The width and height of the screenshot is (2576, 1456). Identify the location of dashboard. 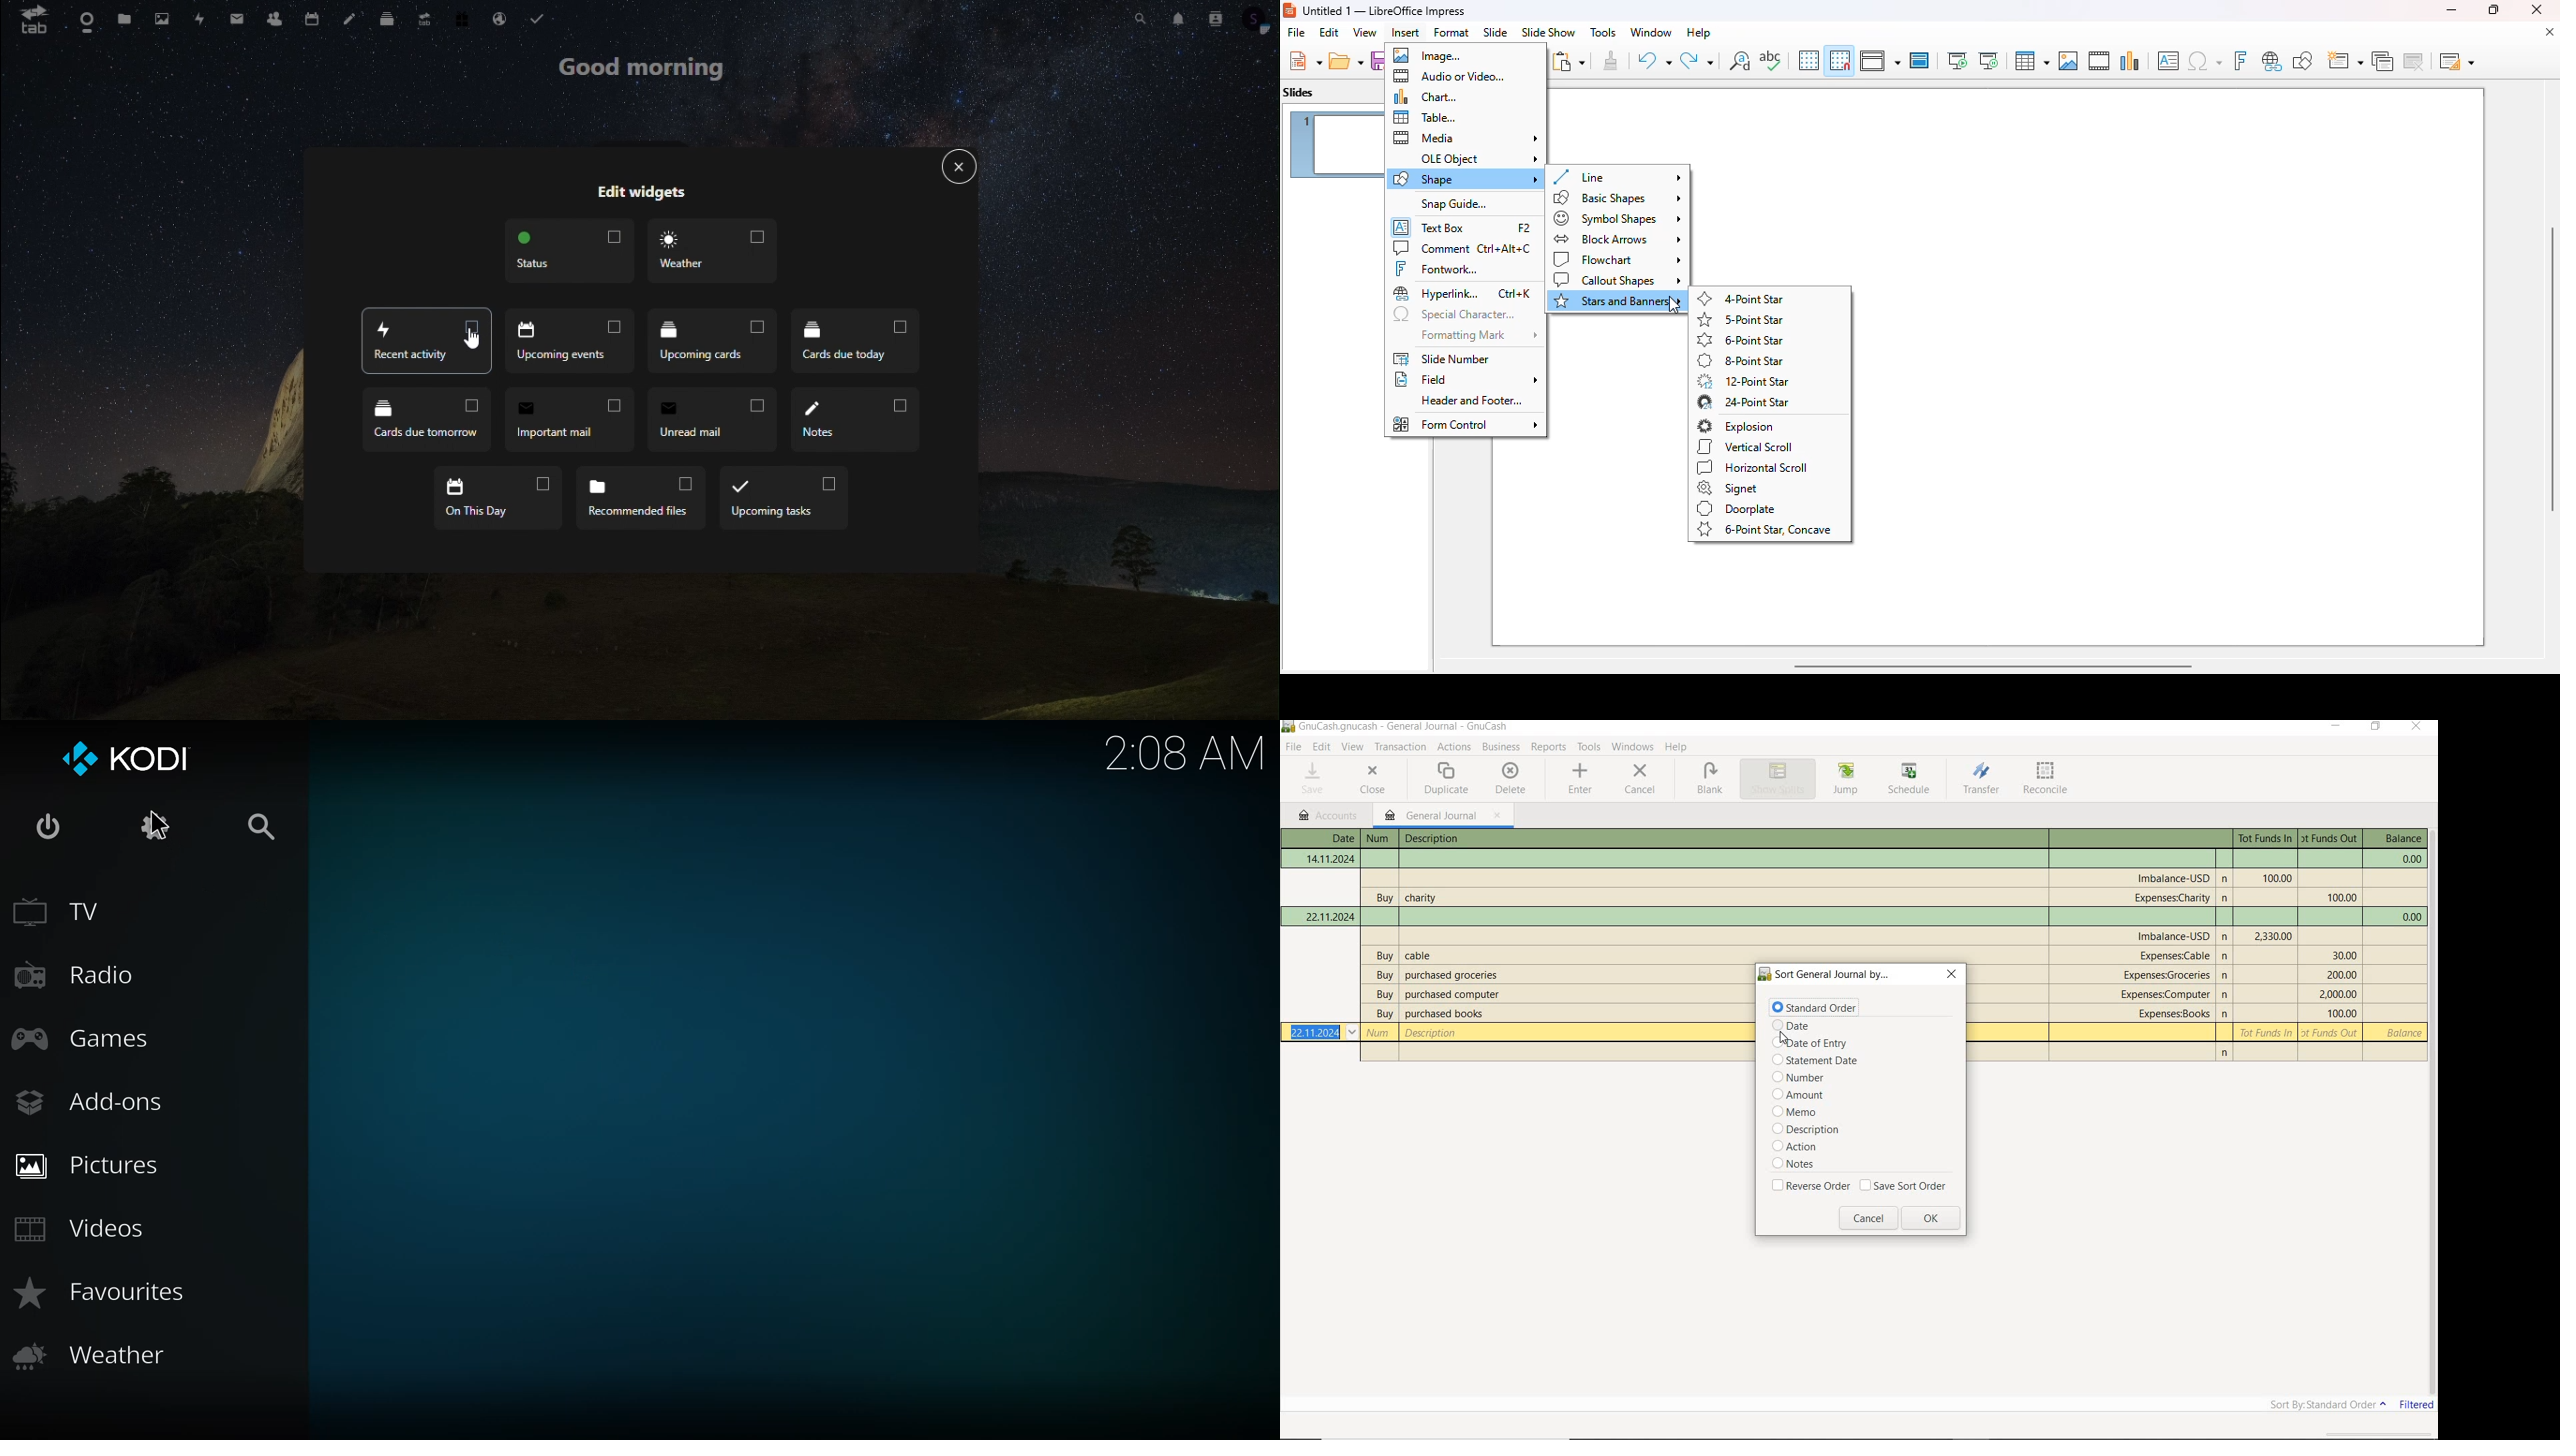
(85, 23).